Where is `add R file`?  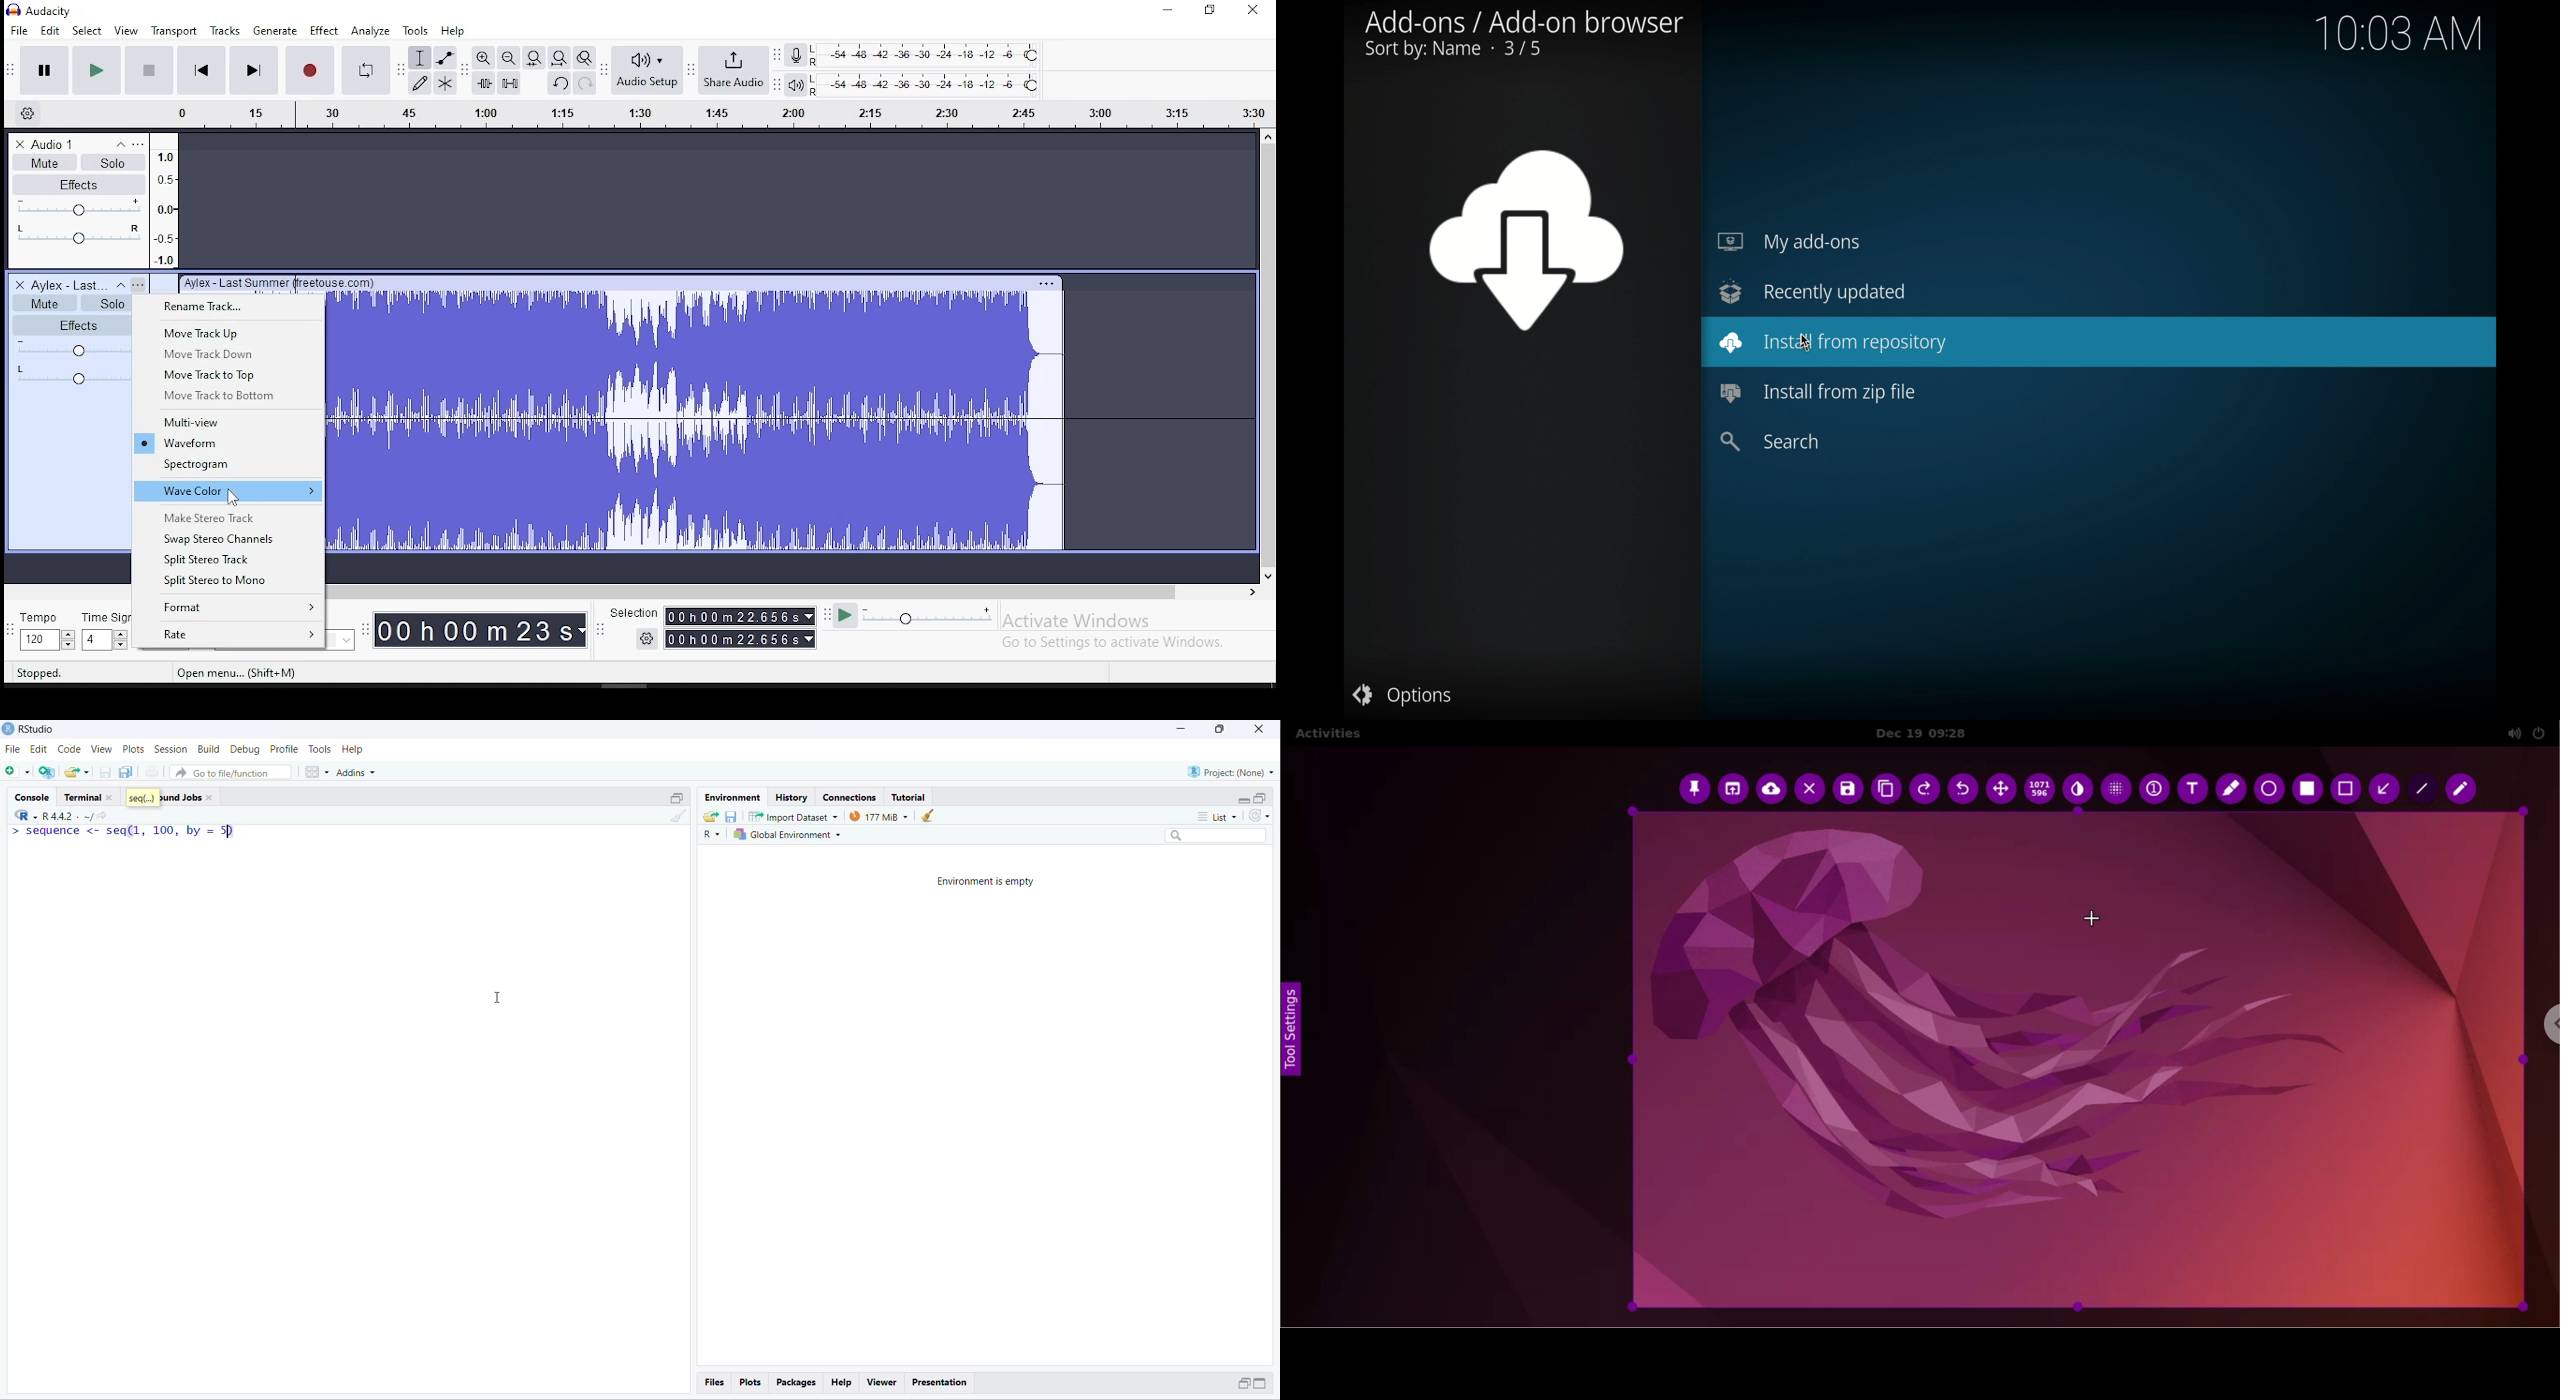
add R file is located at coordinates (47, 773).